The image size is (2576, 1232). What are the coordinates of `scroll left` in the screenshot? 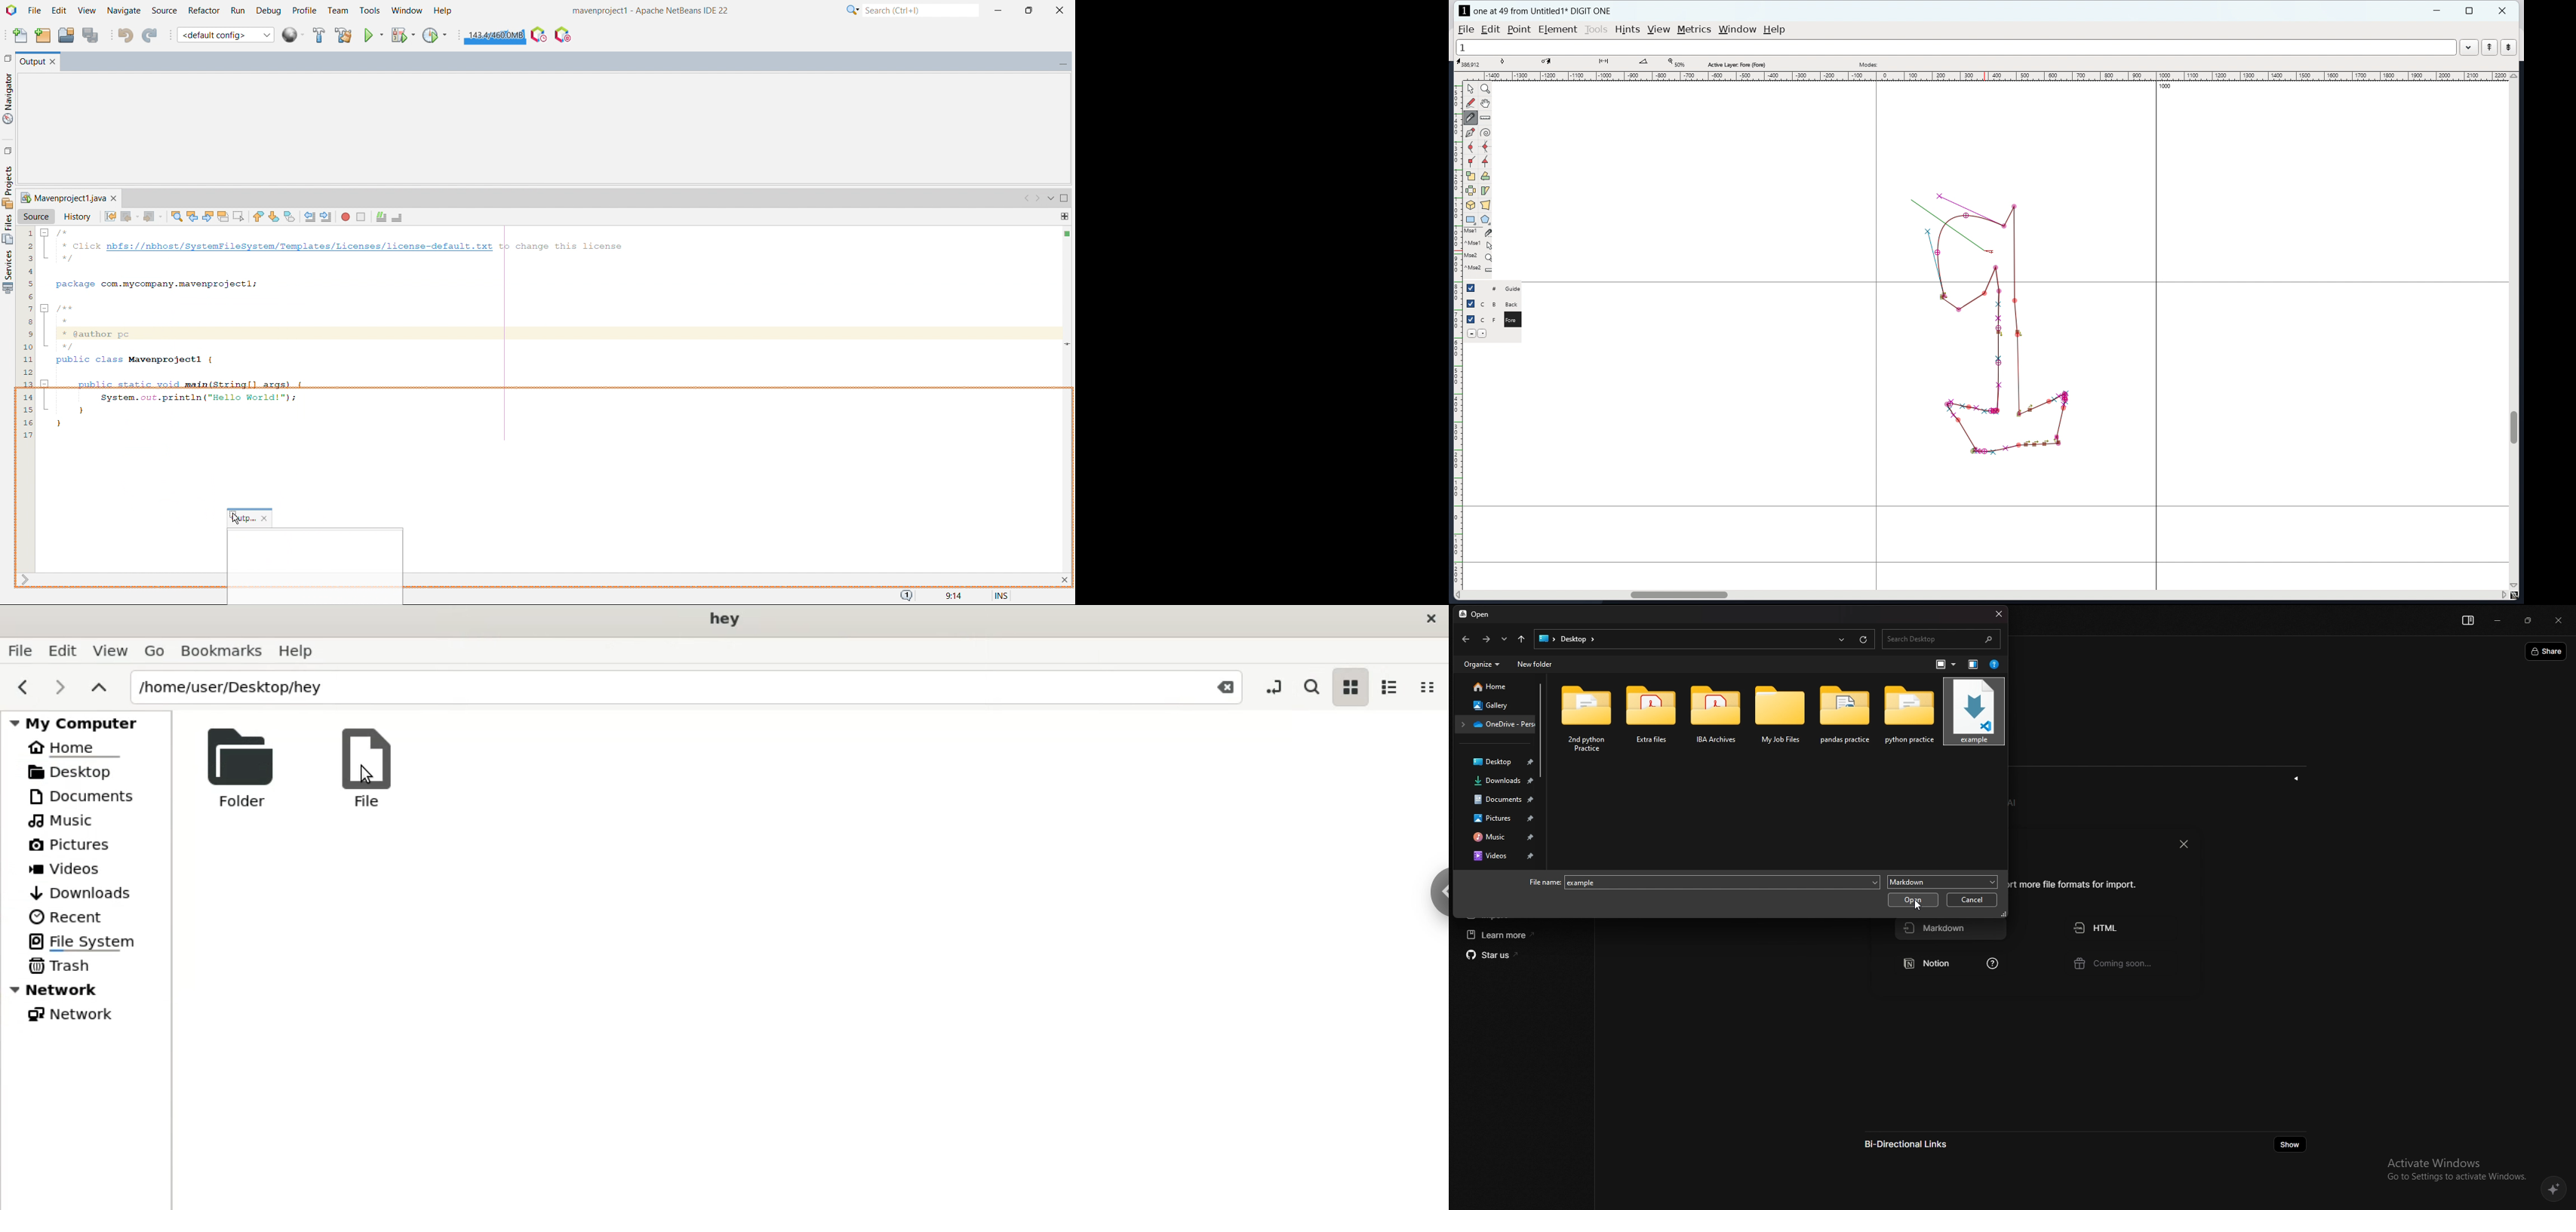 It's located at (1460, 595).